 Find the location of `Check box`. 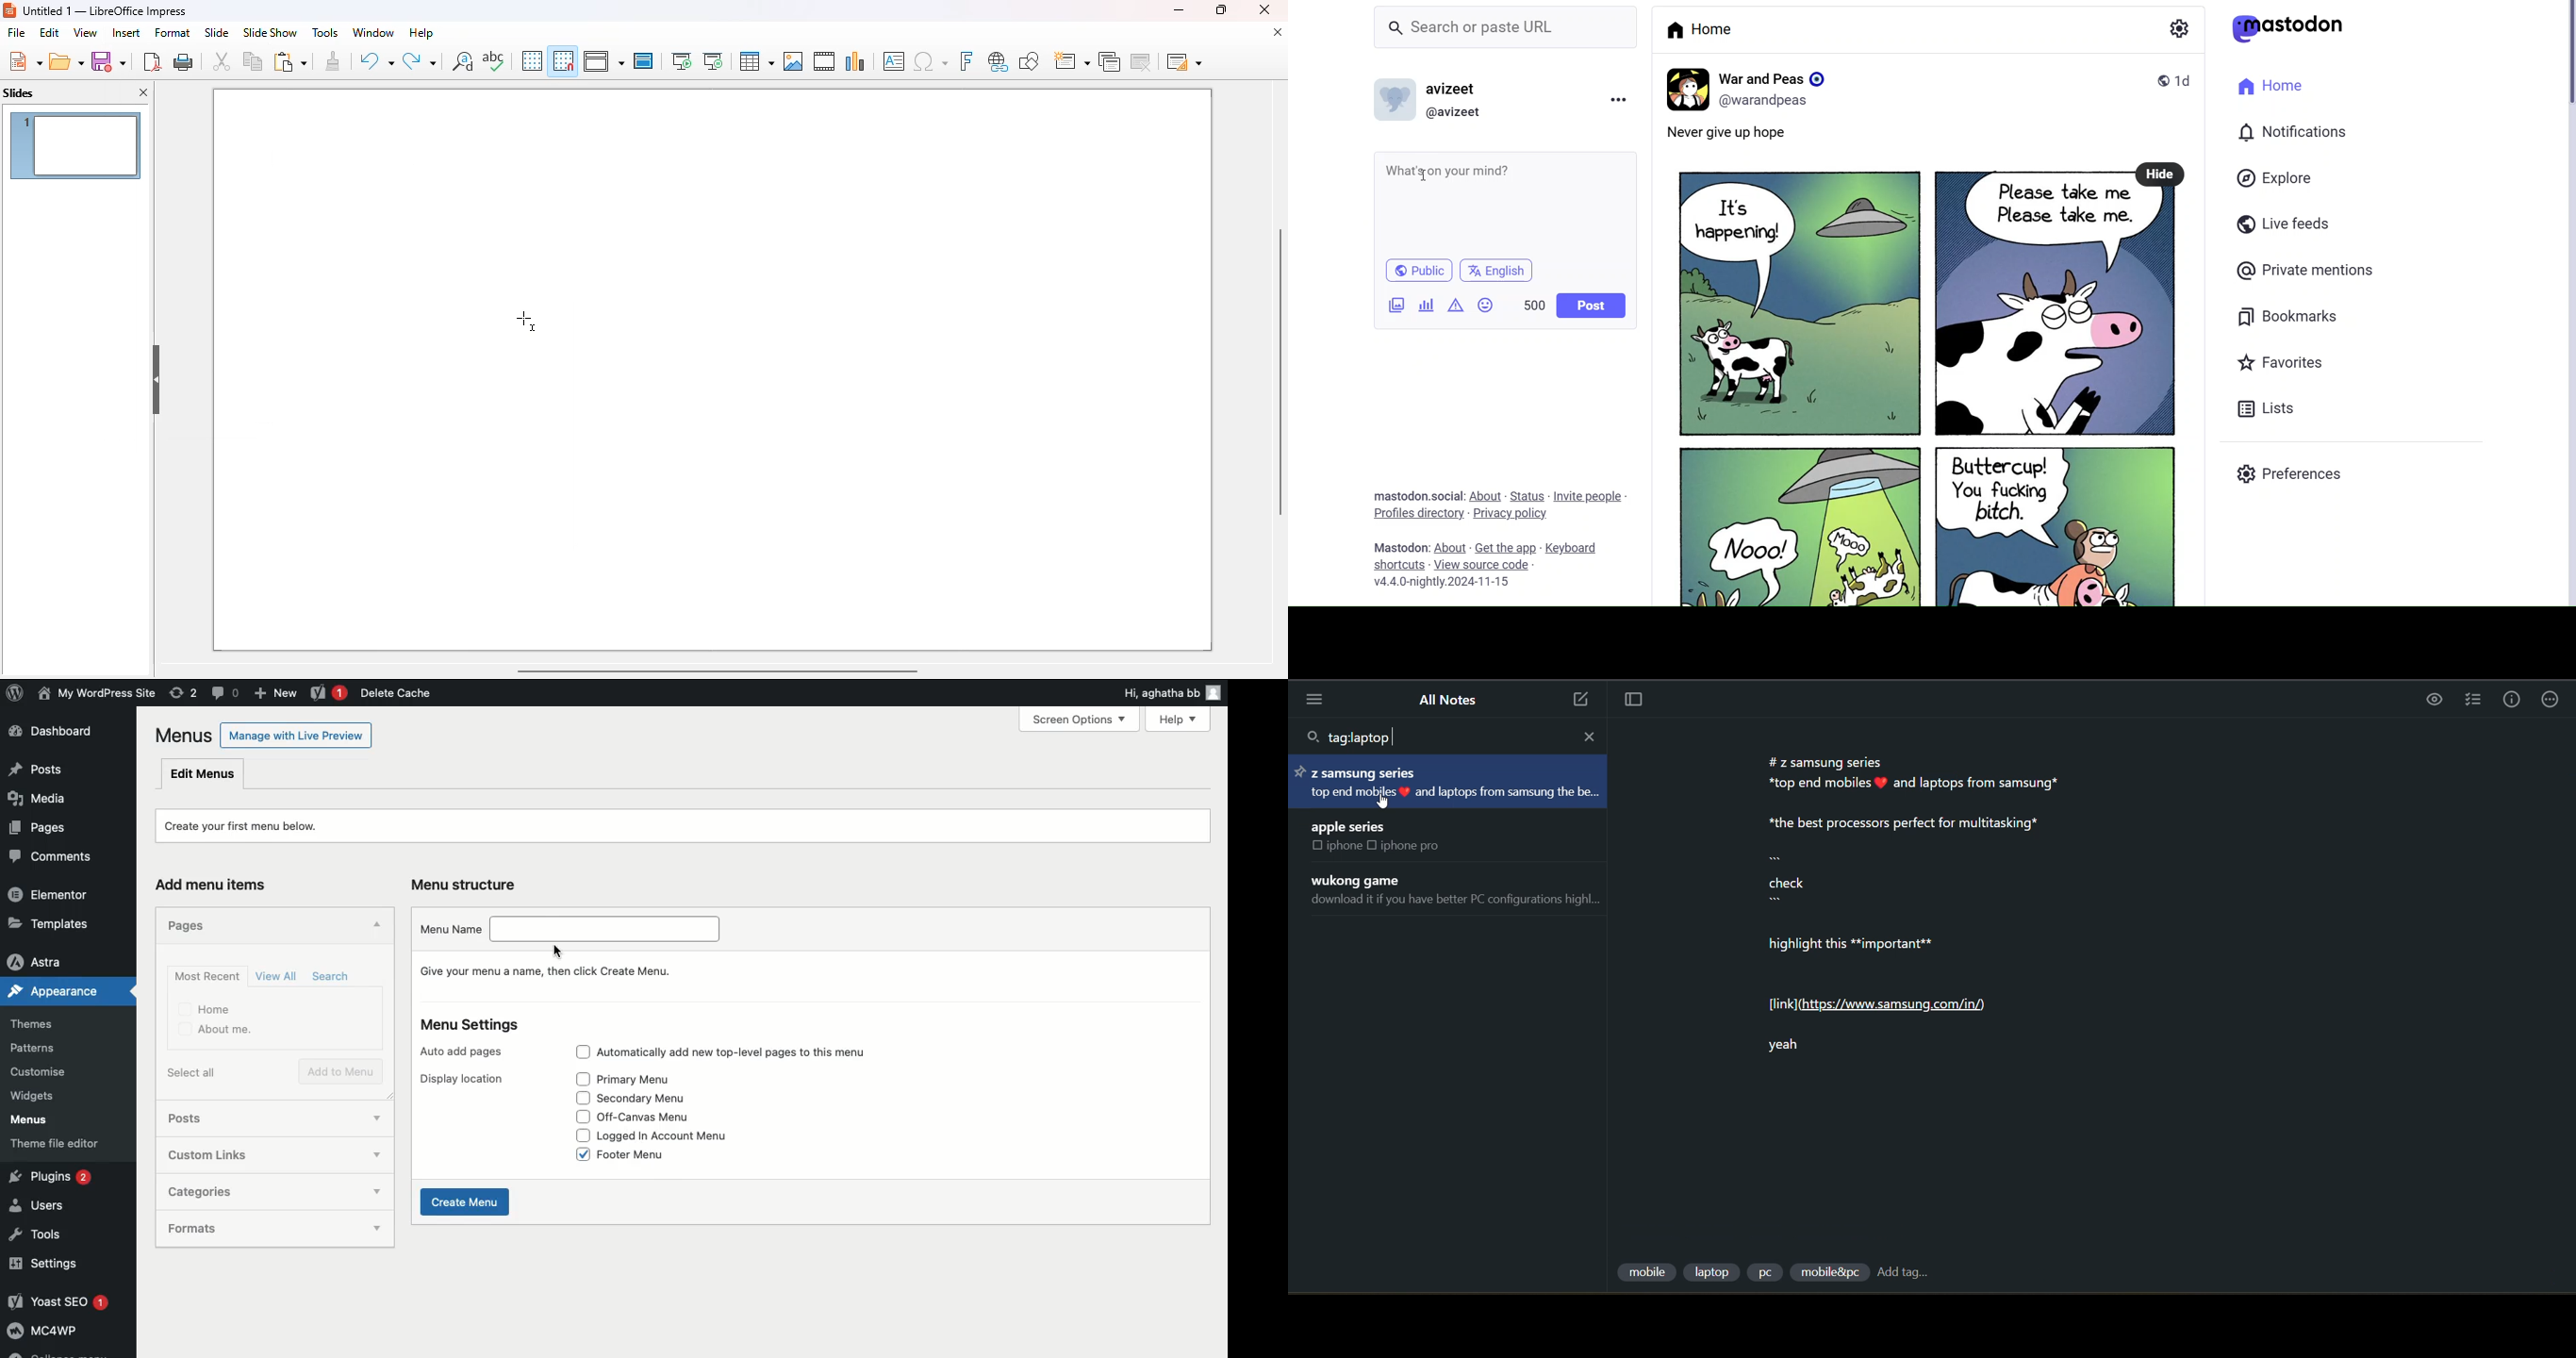

Check box is located at coordinates (582, 1053).